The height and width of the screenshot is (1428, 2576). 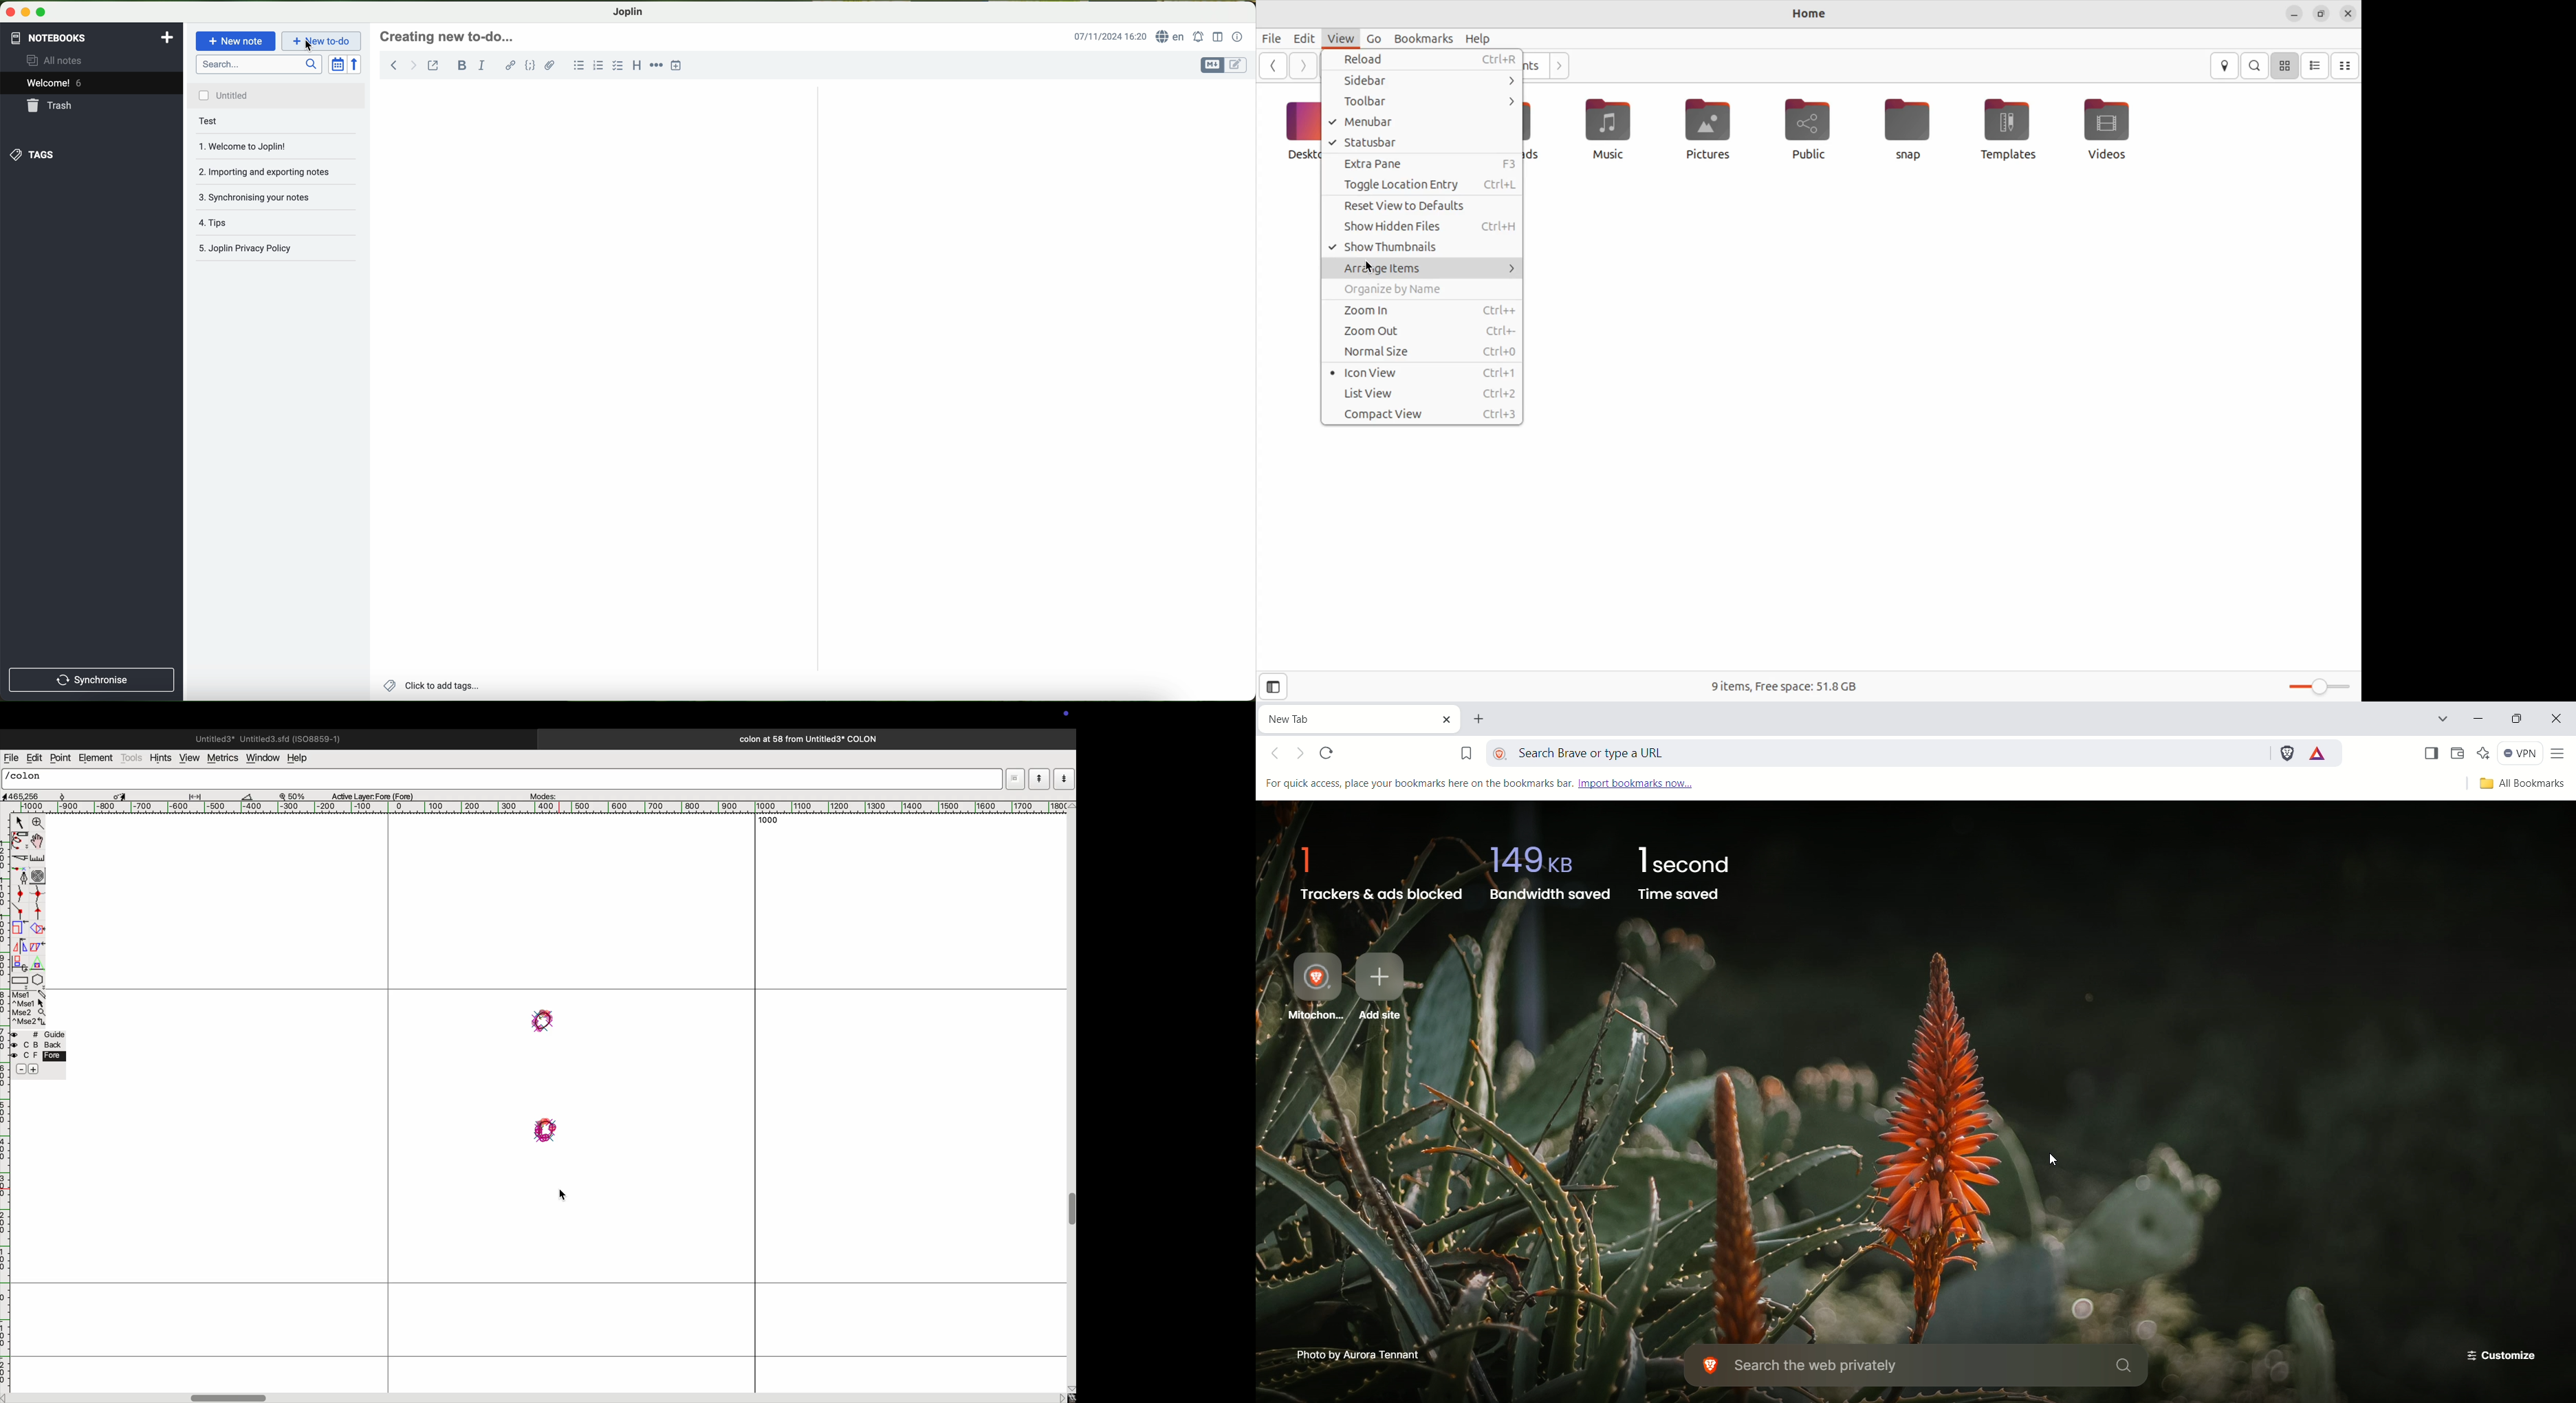 I want to click on trackers & ads blocked, so click(x=1376, y=869).